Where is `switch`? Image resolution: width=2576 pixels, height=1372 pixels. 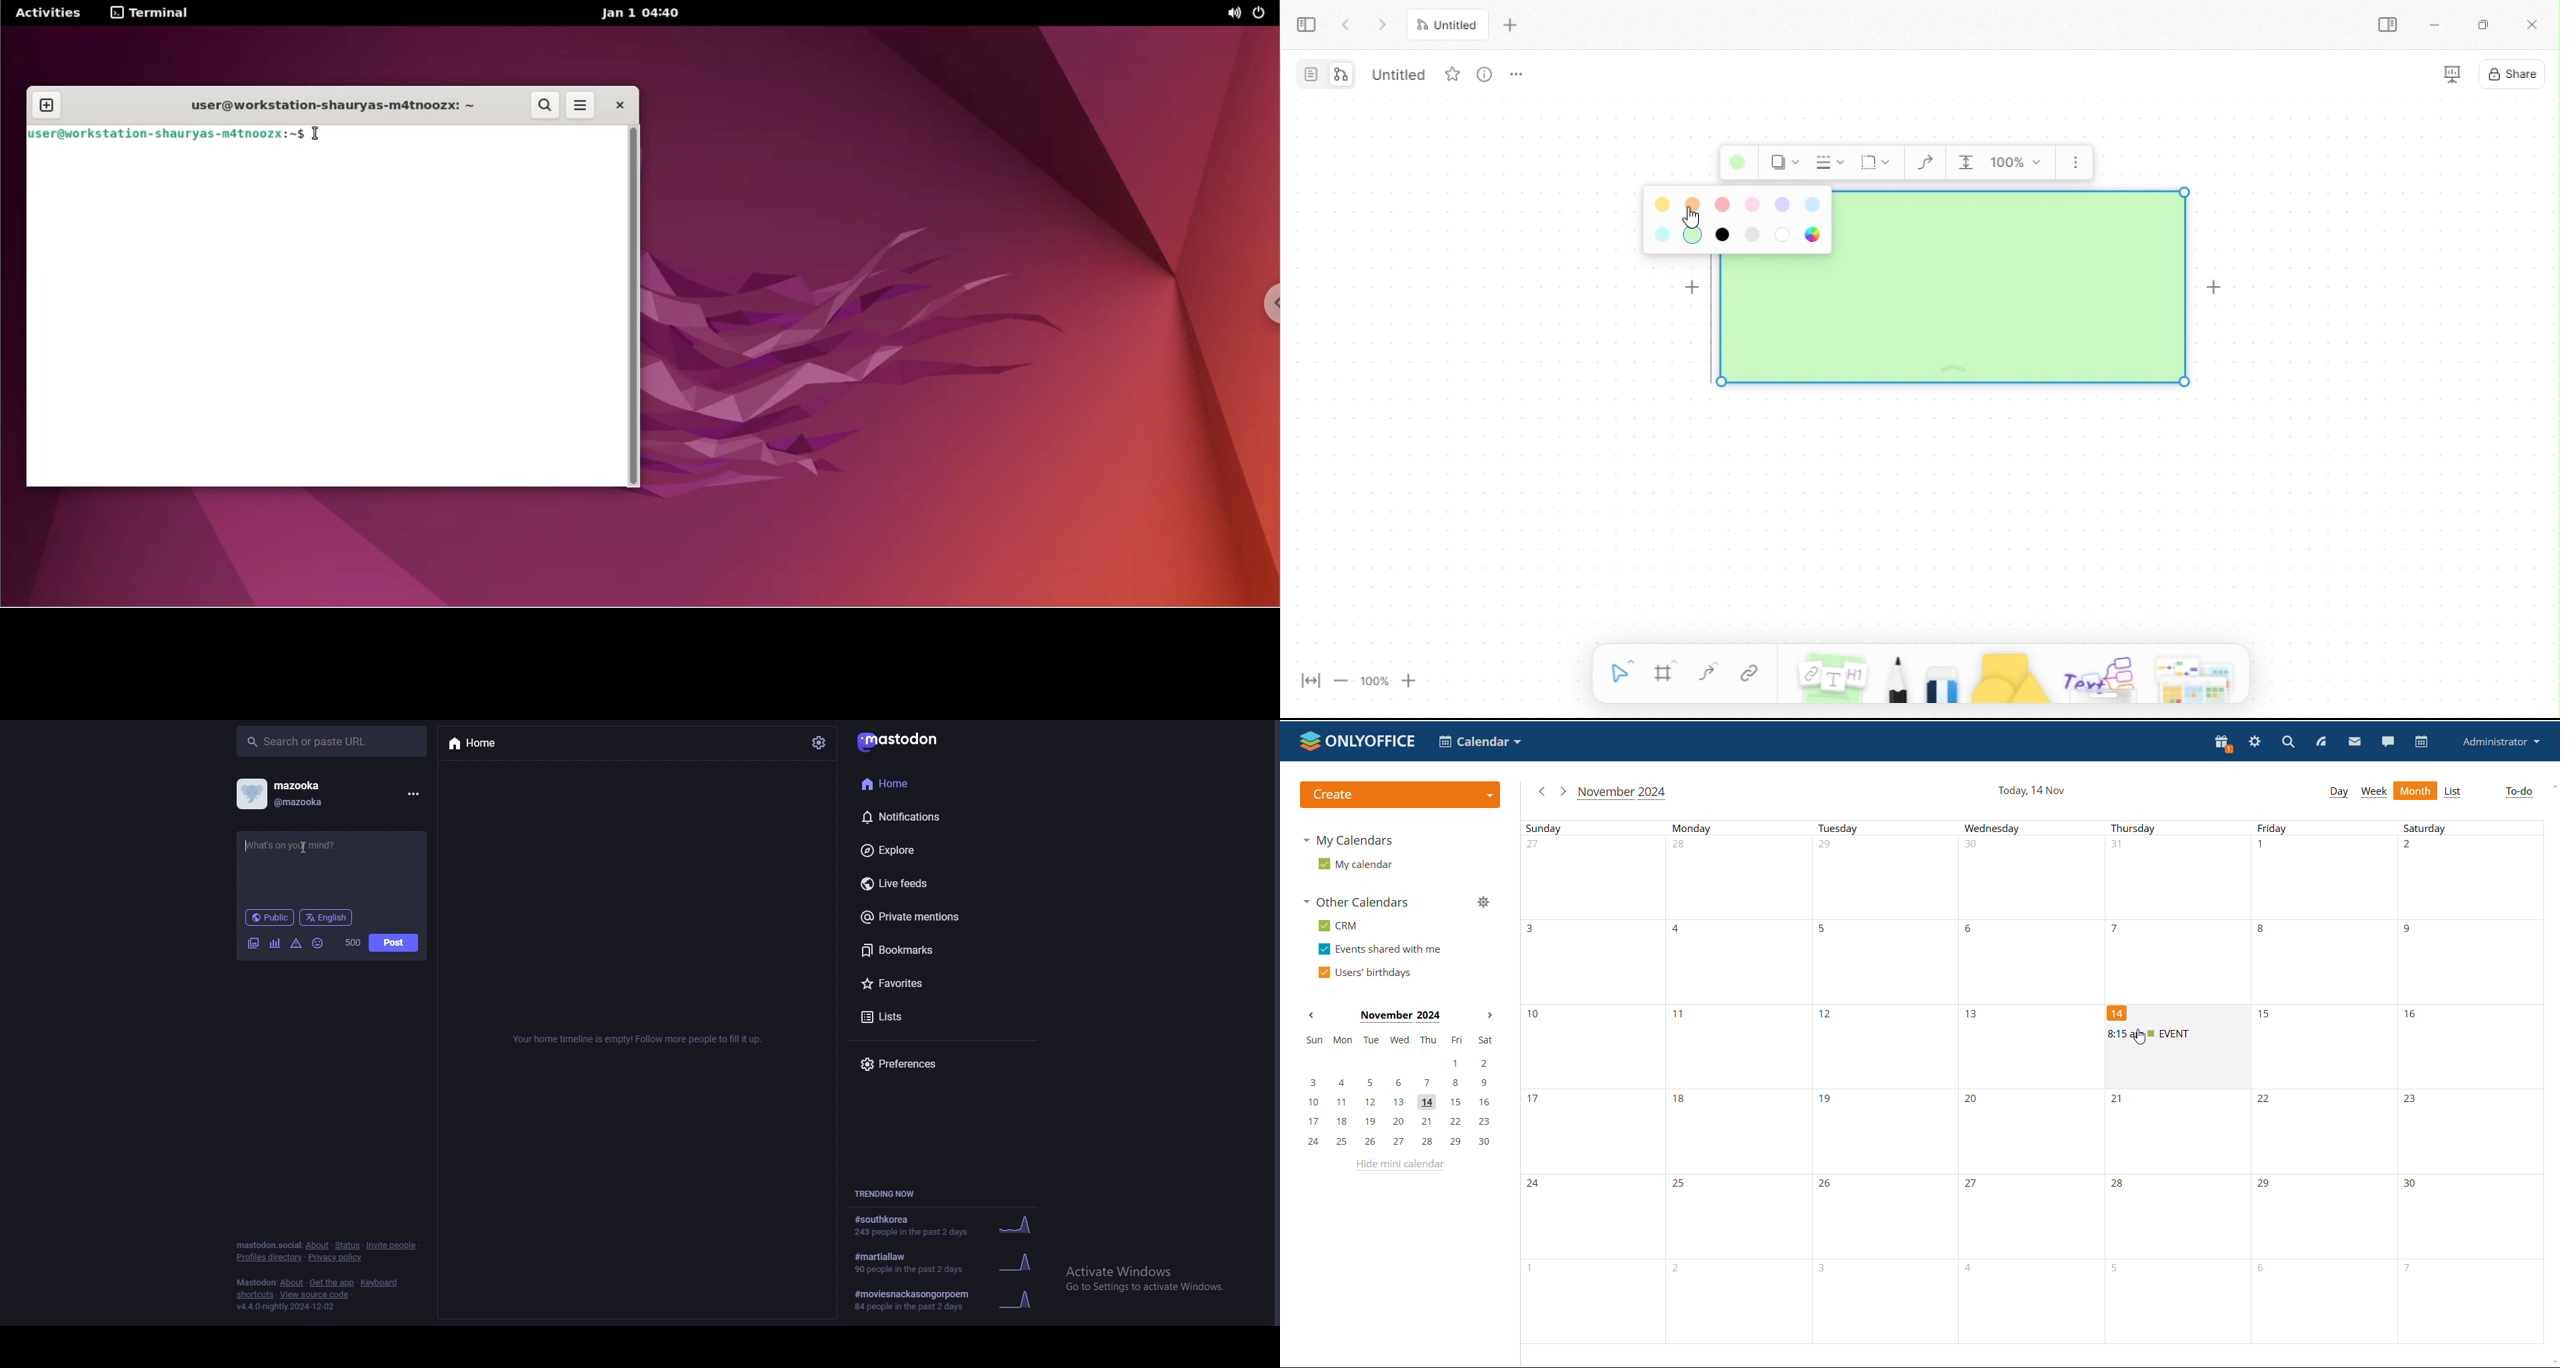
switch is located at coordinates (1326, 74).